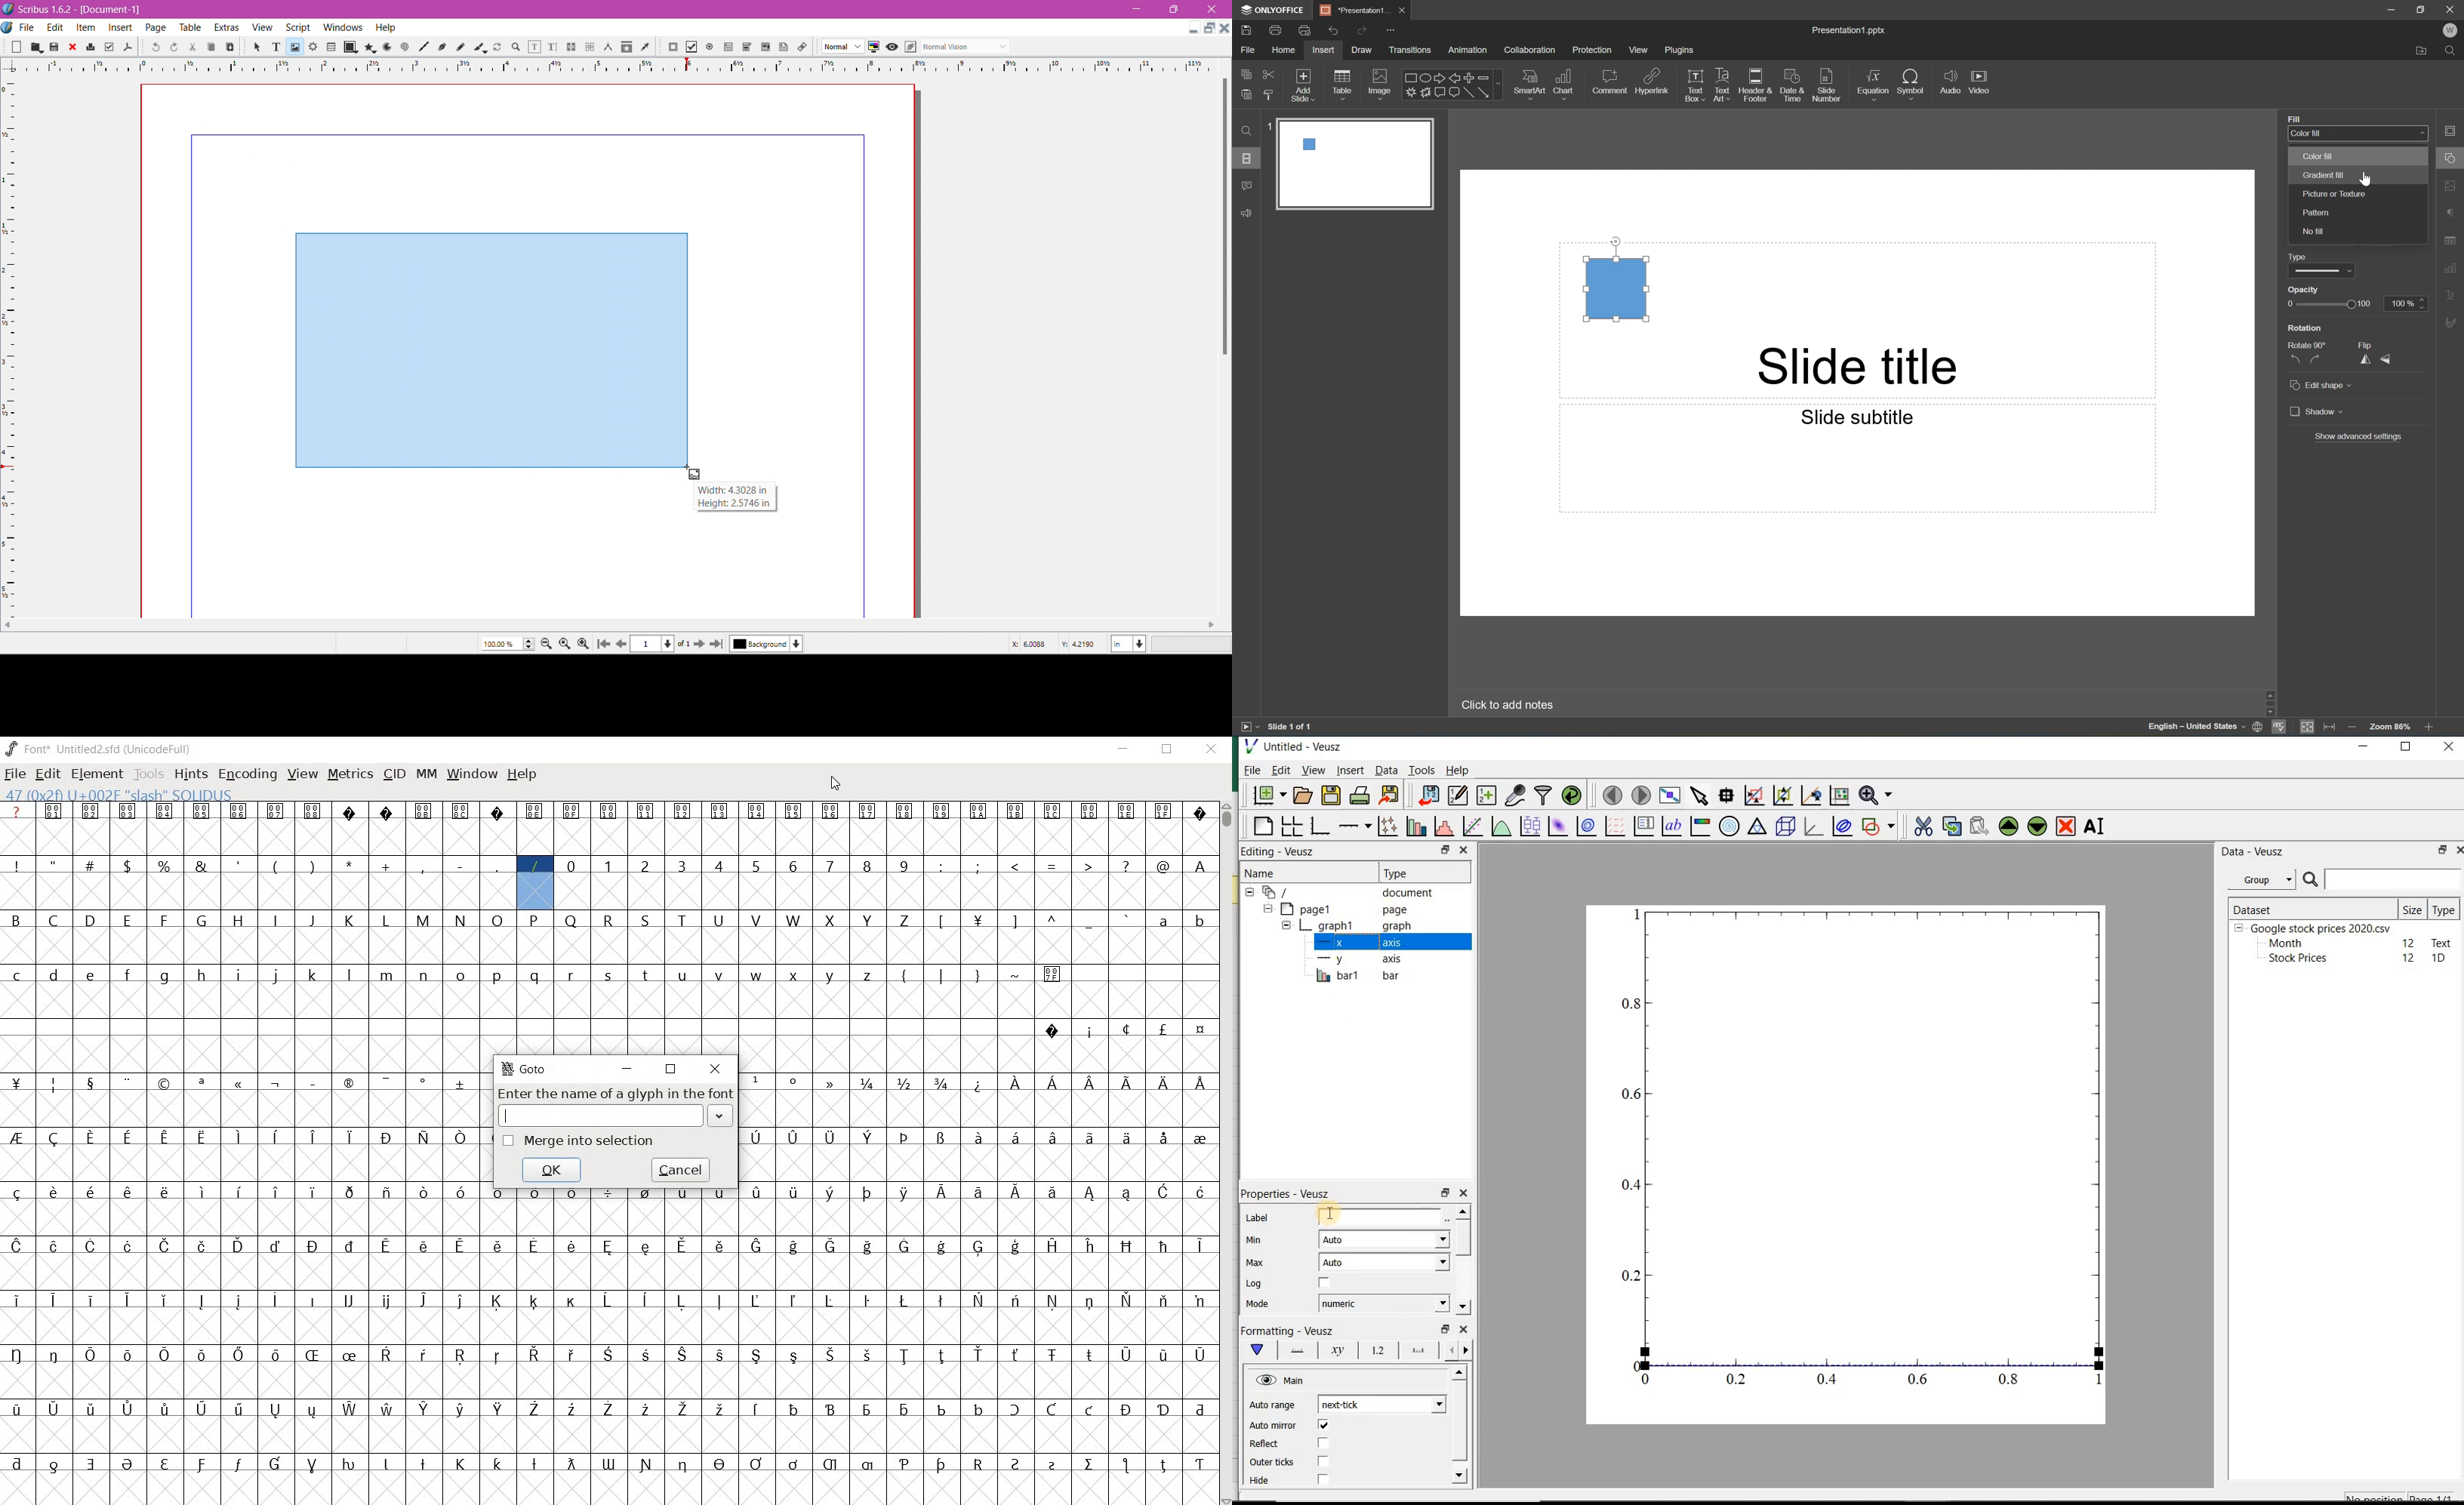 Image resolution: width=2464 pixels, height=1512 pixels. What do you see at coordinates (2315, 927) in the screenshot?
I see `Google stock prices 2020.csv` at bounding box center [2315, 927].